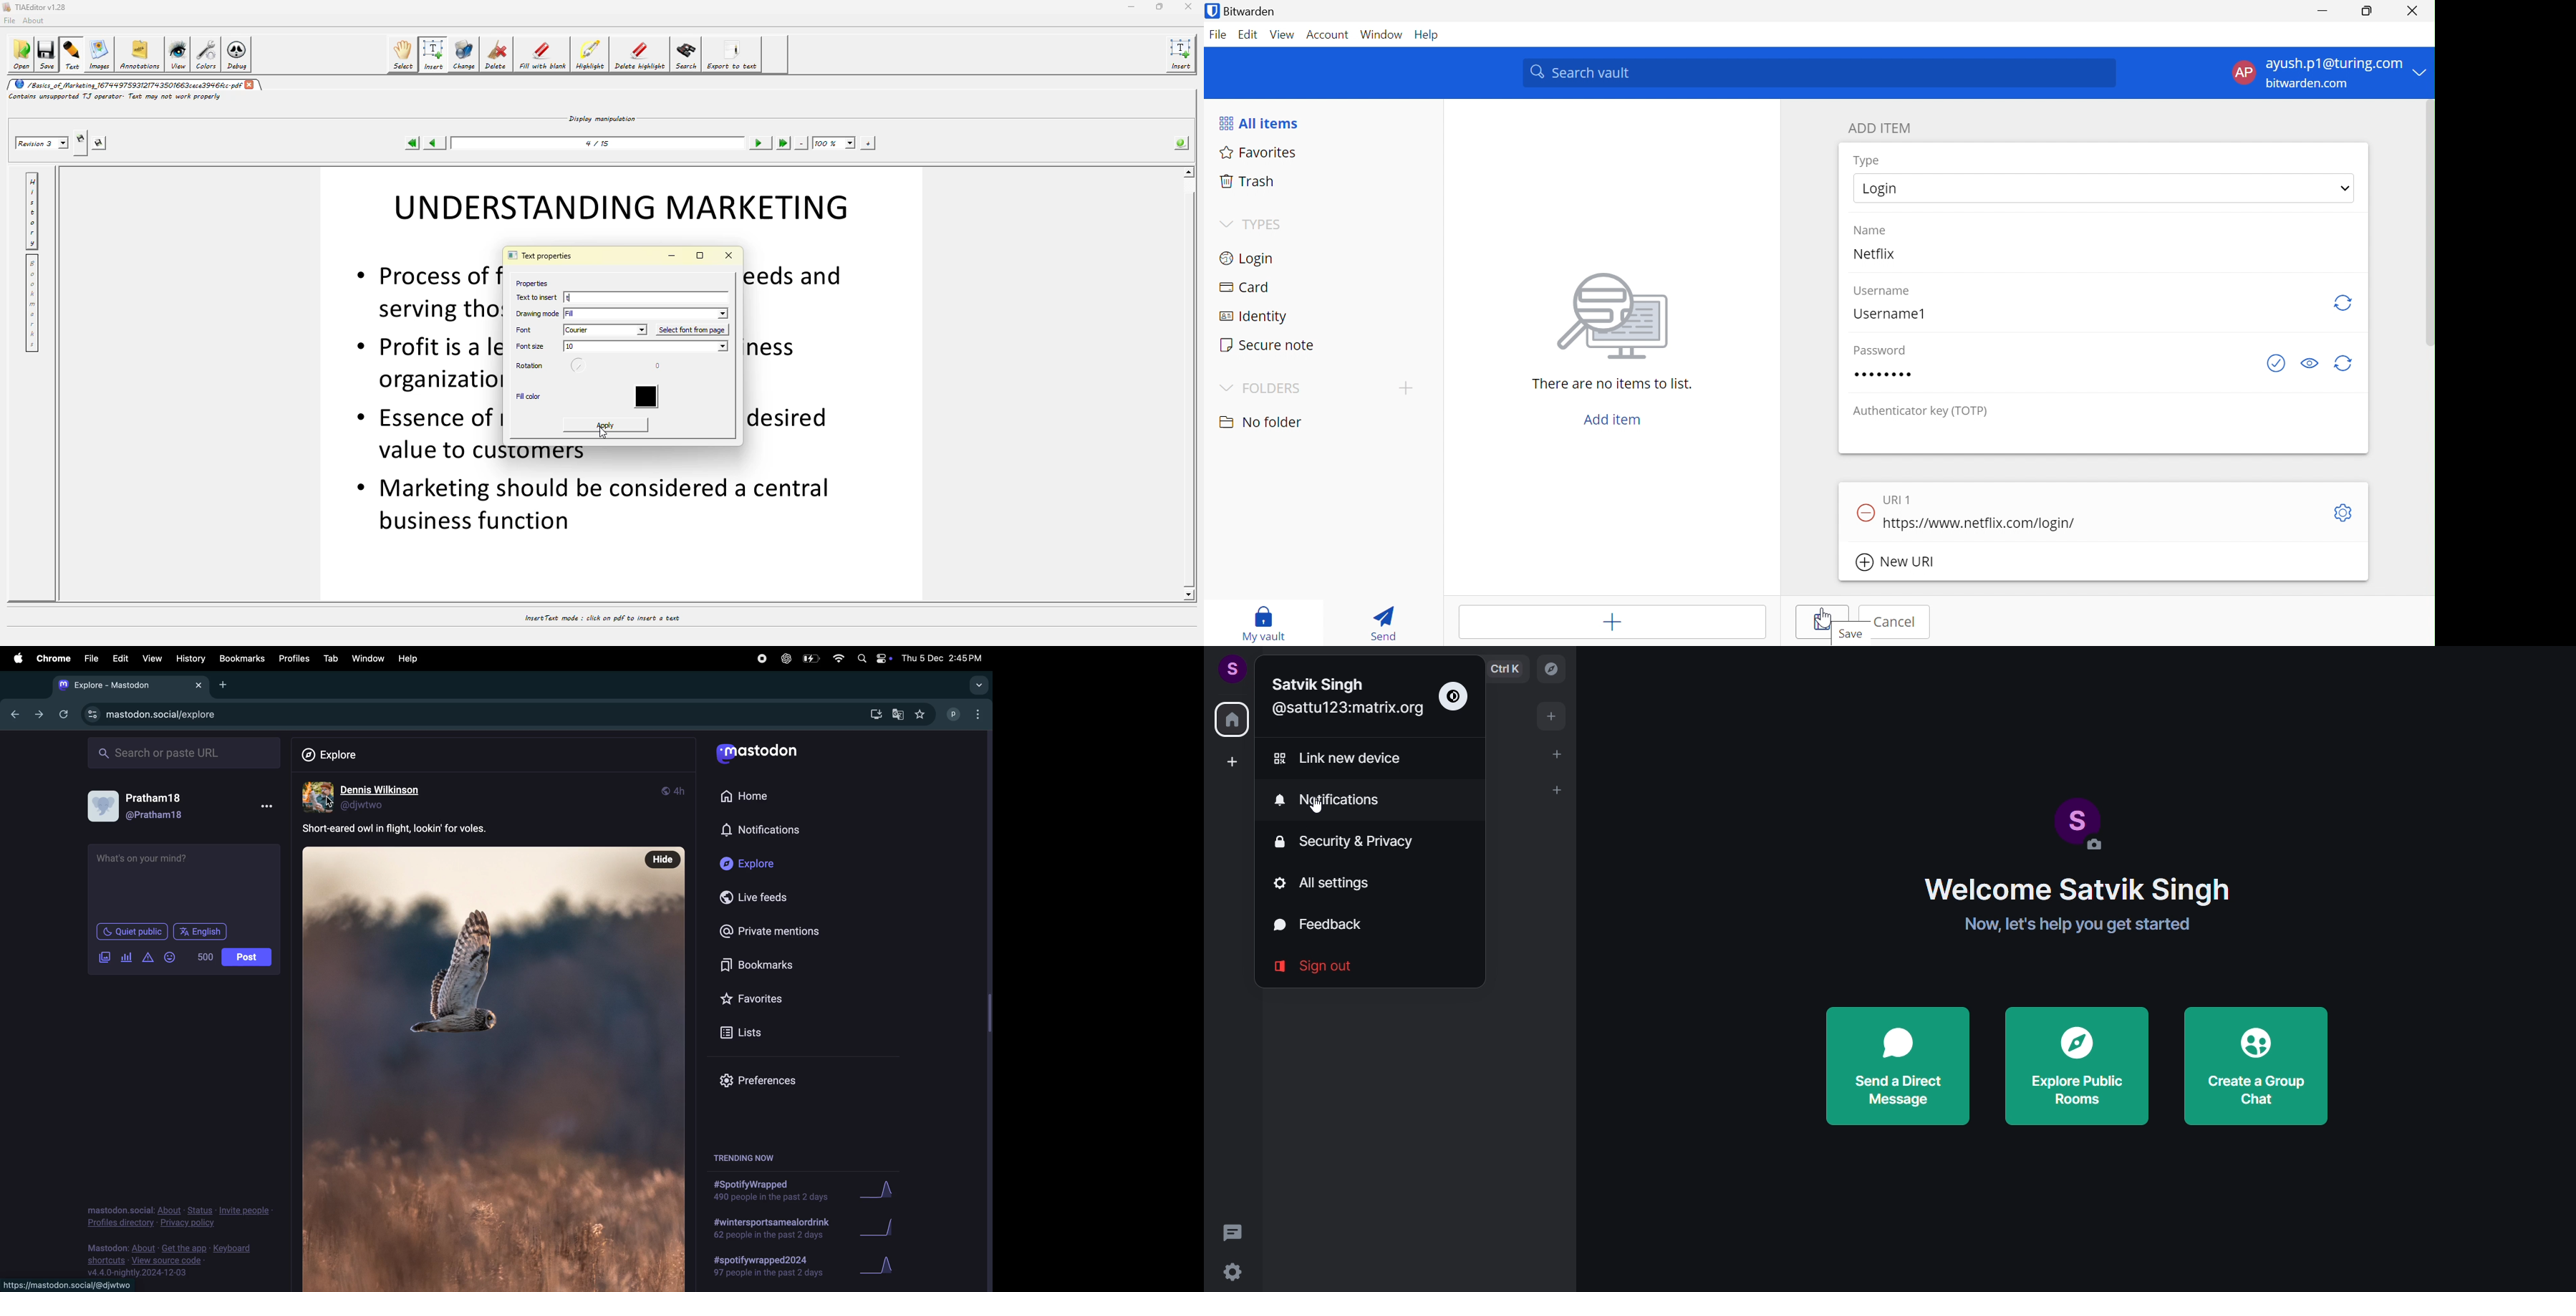 The image size is (2576, 1316). Describe the element at coordinates (1318, 806) in the screenshot. I see `Cursor` at that location.